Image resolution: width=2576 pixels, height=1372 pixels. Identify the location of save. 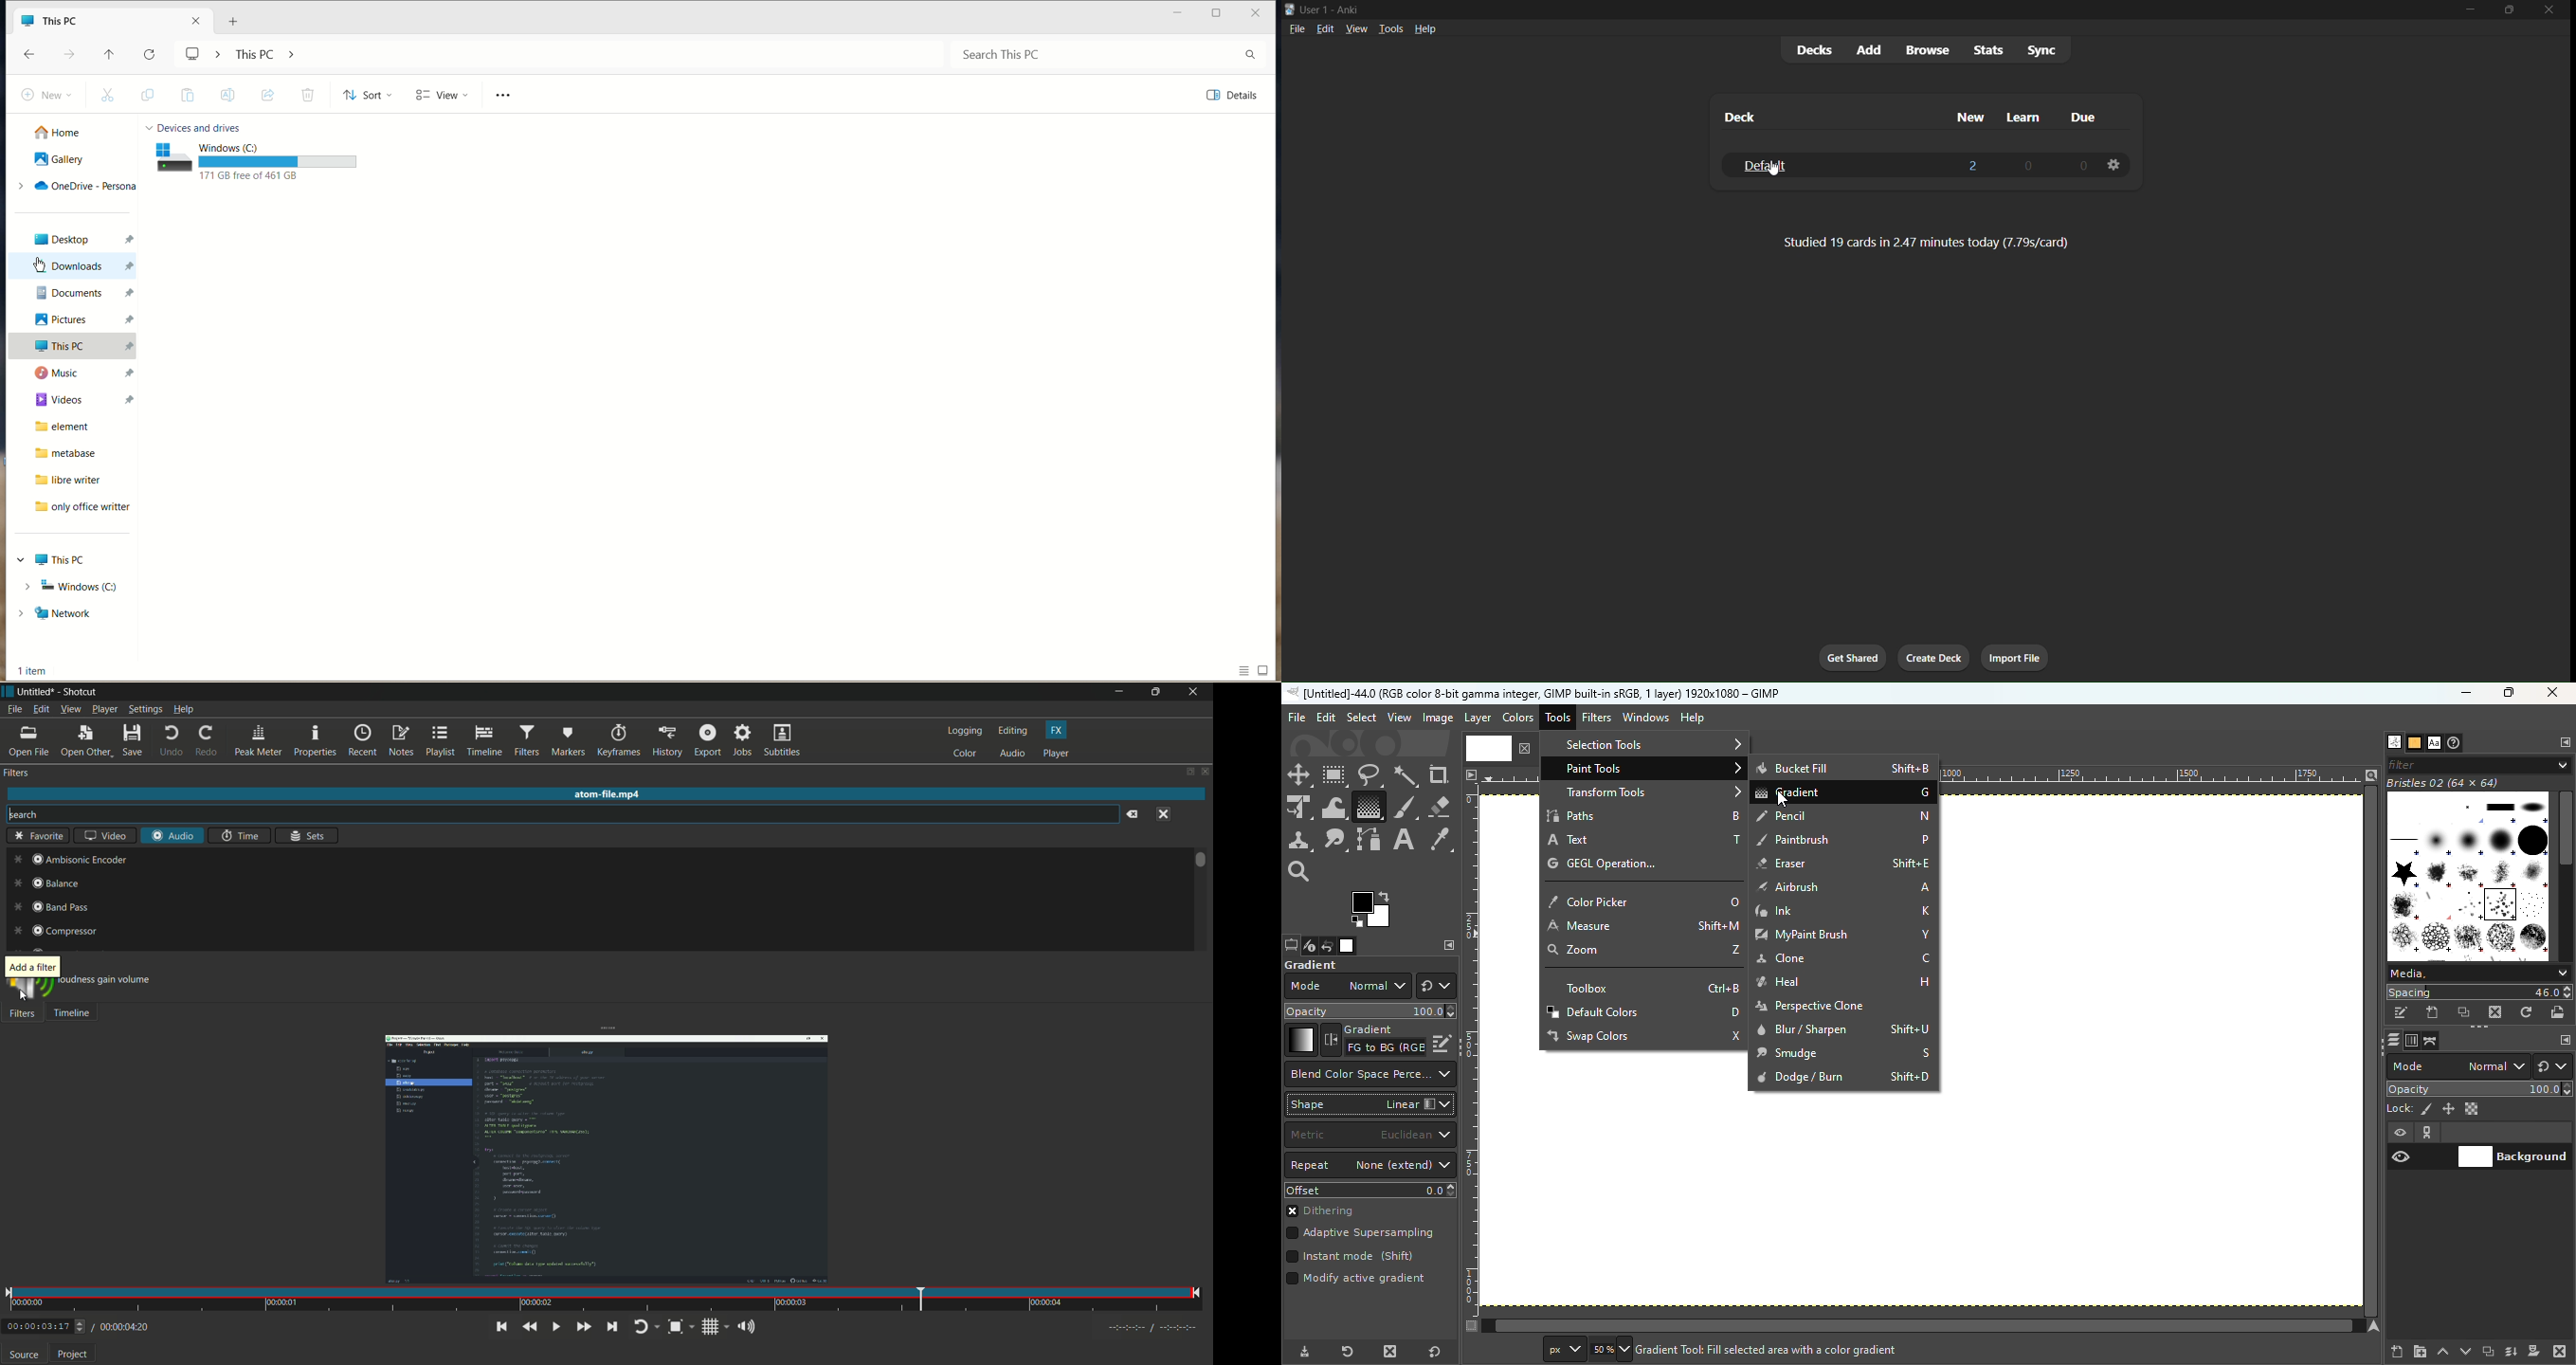
(132, 742).